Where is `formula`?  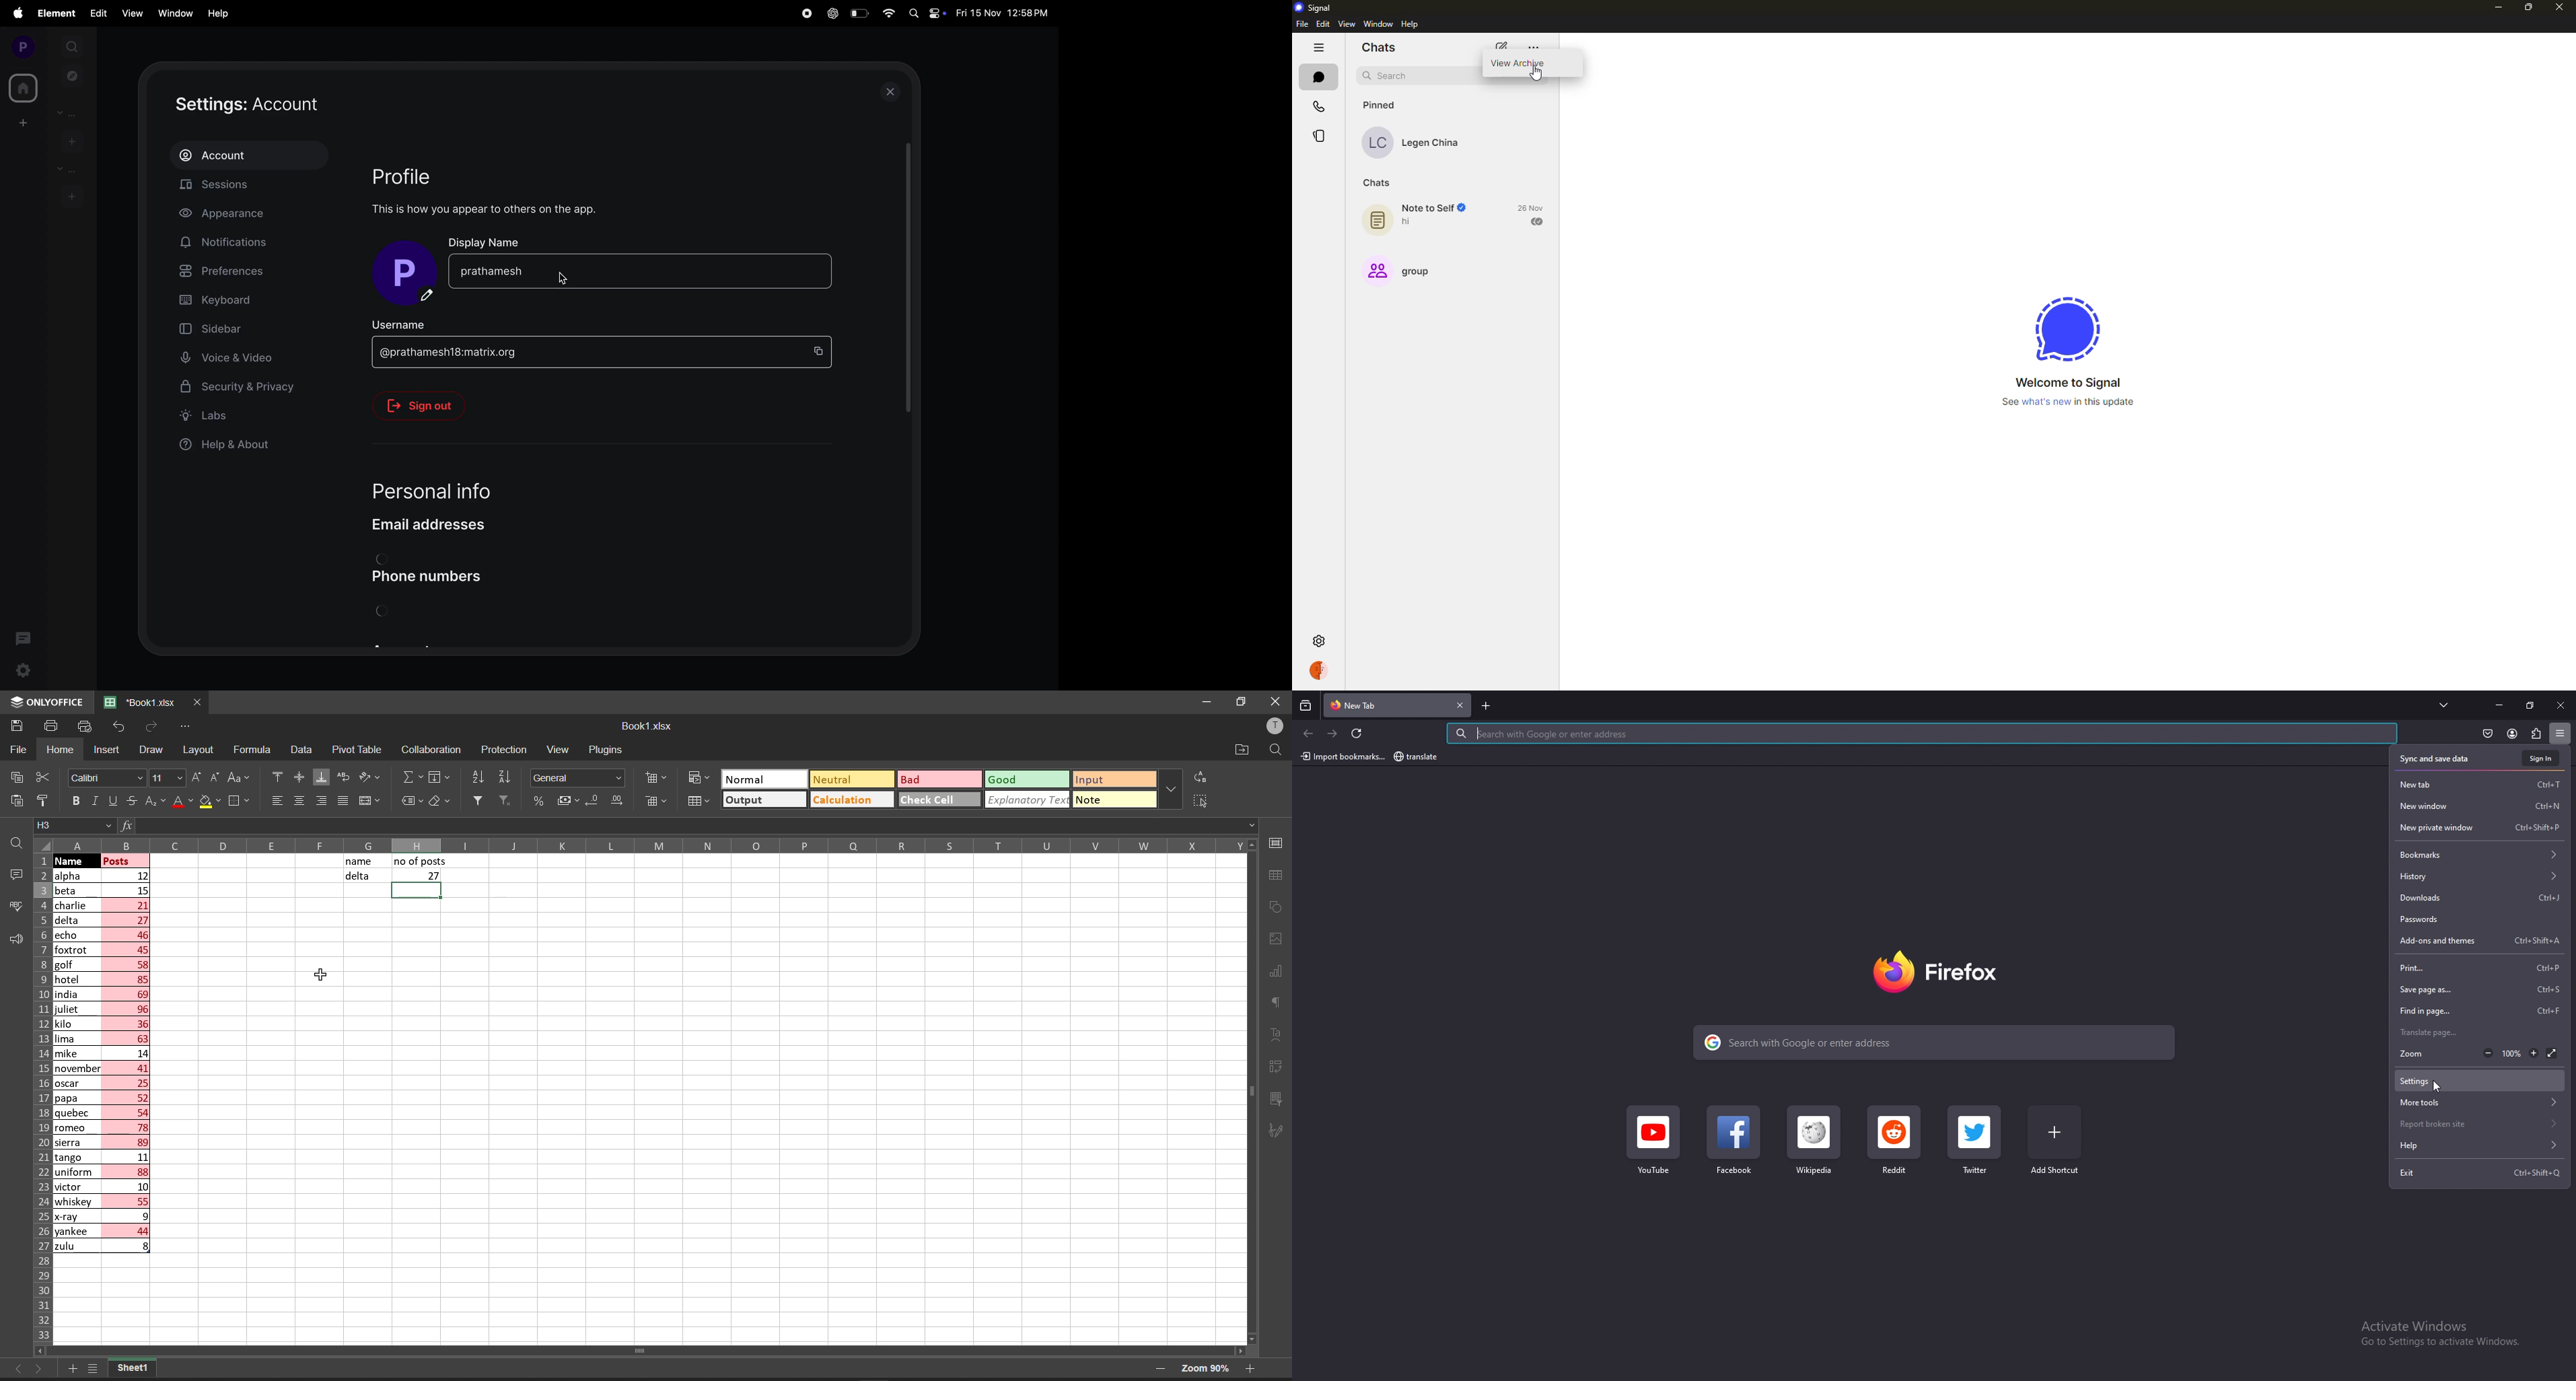
formula is located at coordinates (124, 825).